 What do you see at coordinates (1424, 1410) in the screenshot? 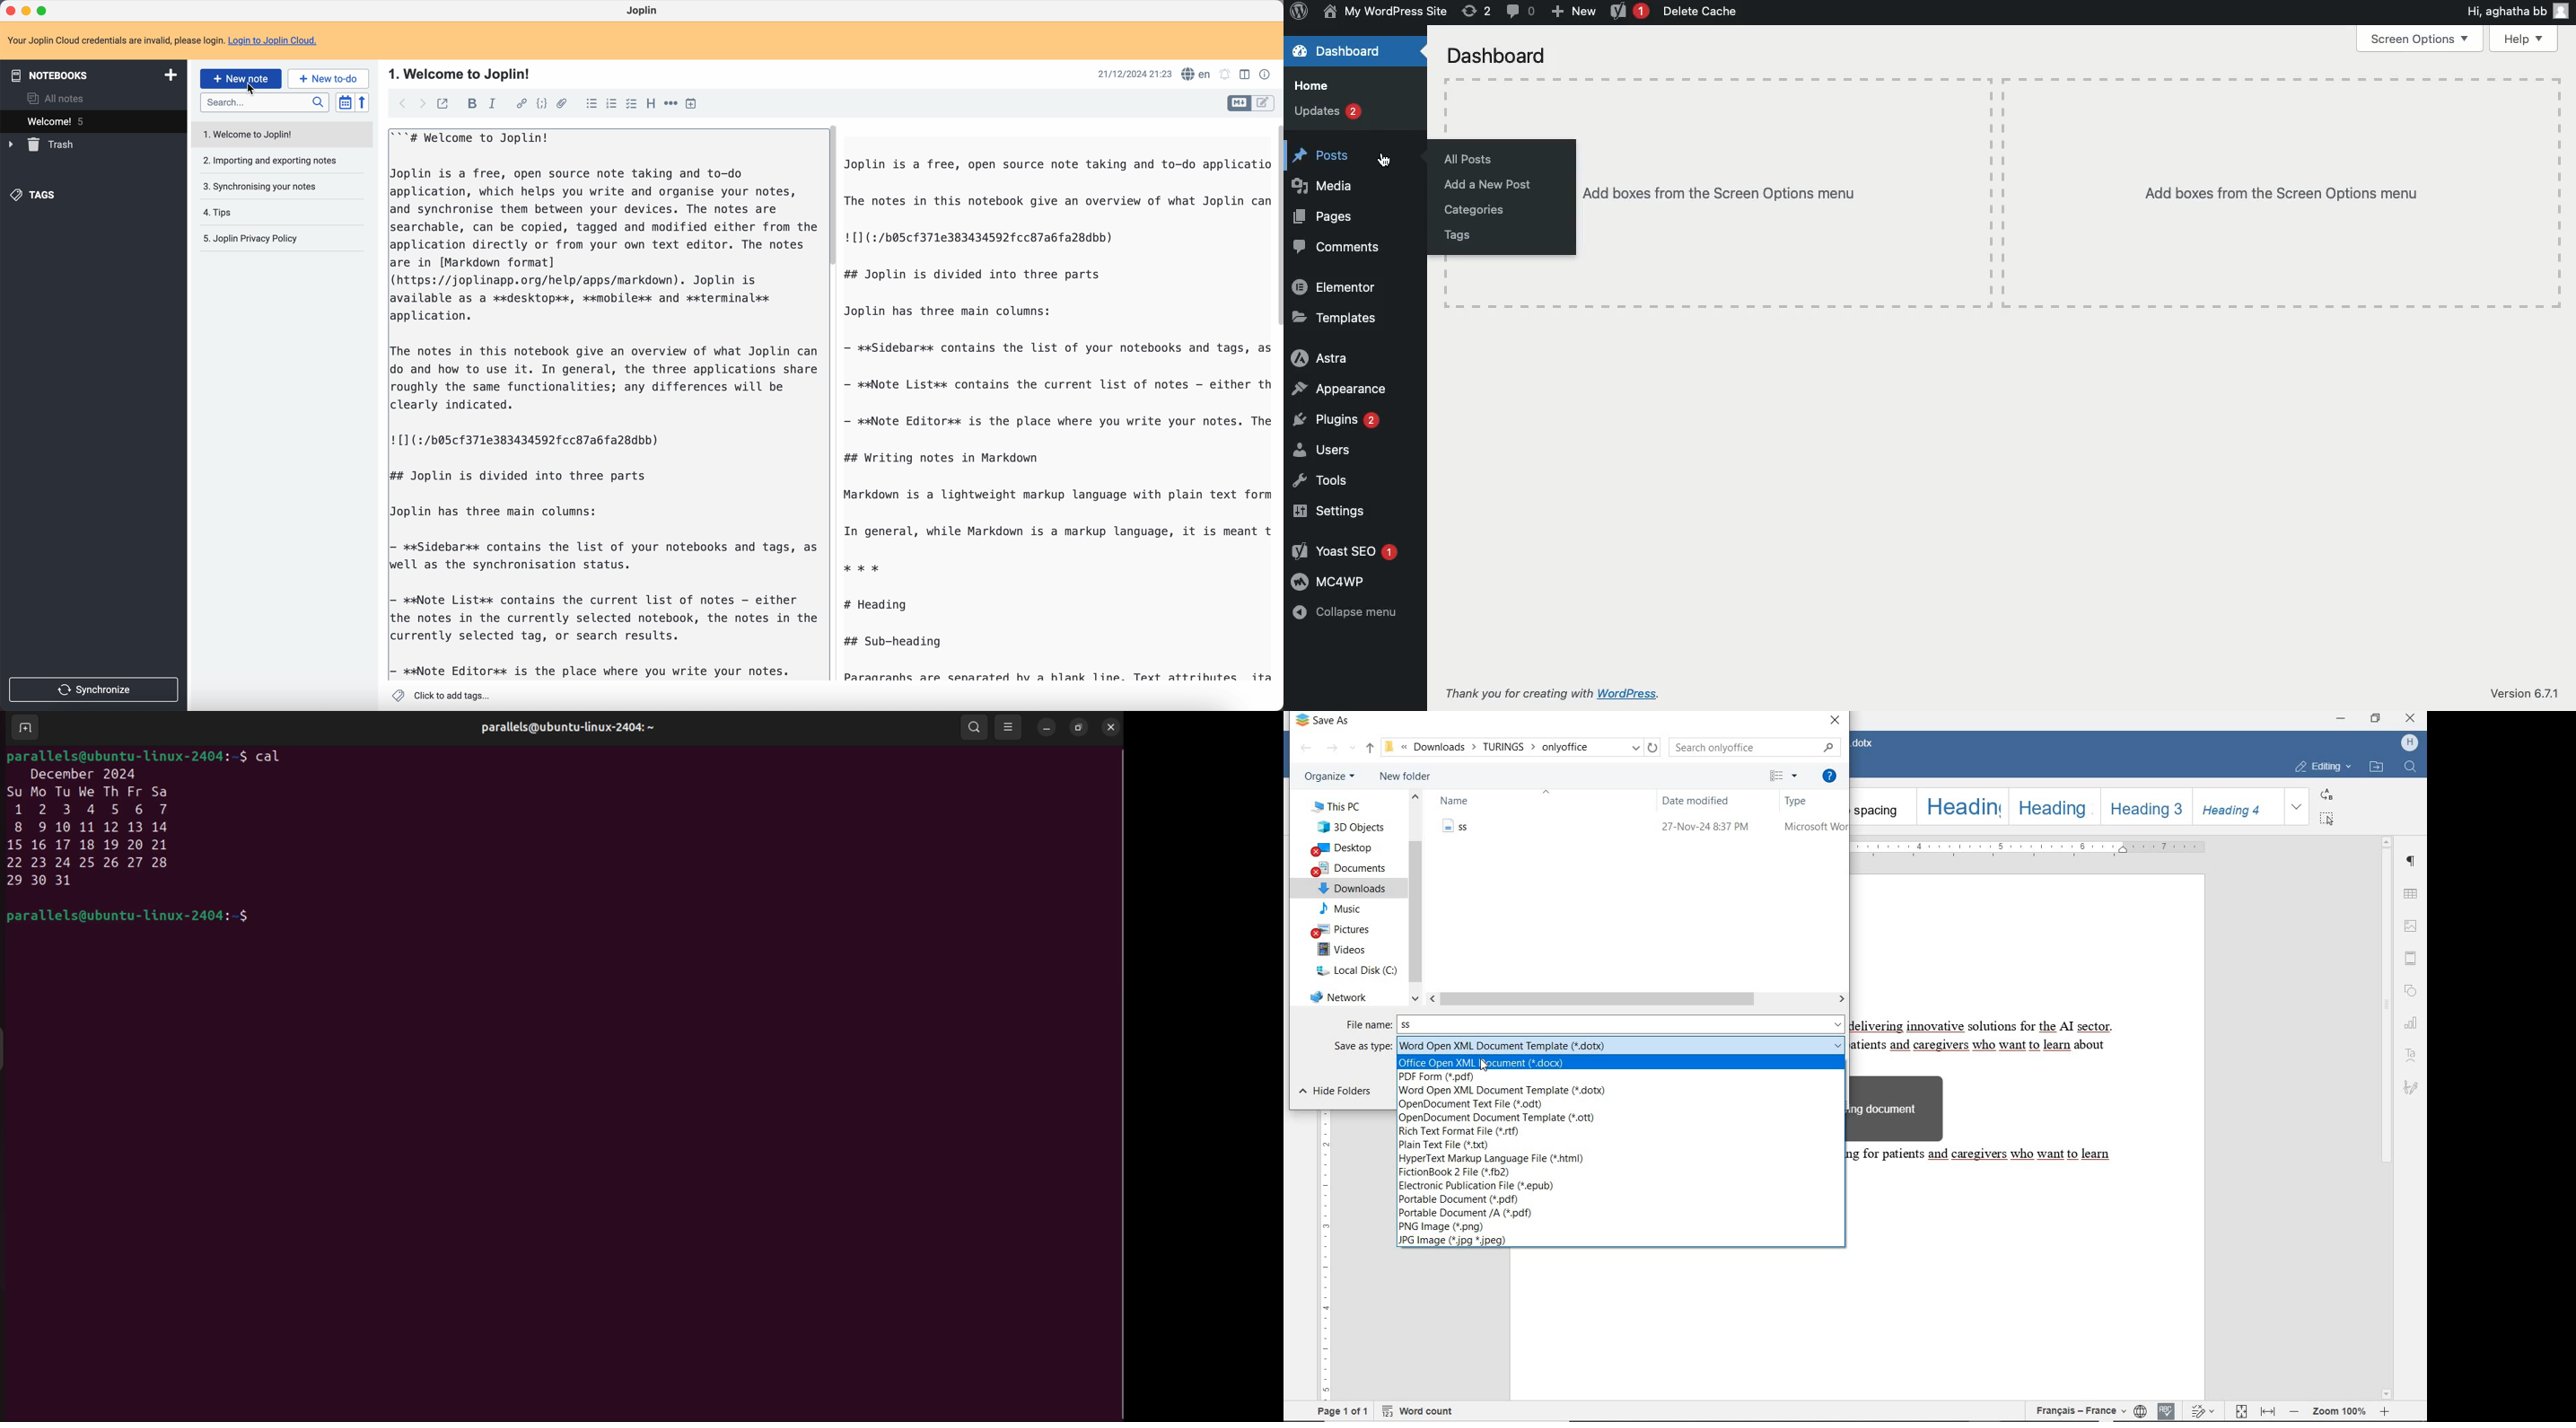
I see `WORD COUNT` at bounding box center [1424, 1410].